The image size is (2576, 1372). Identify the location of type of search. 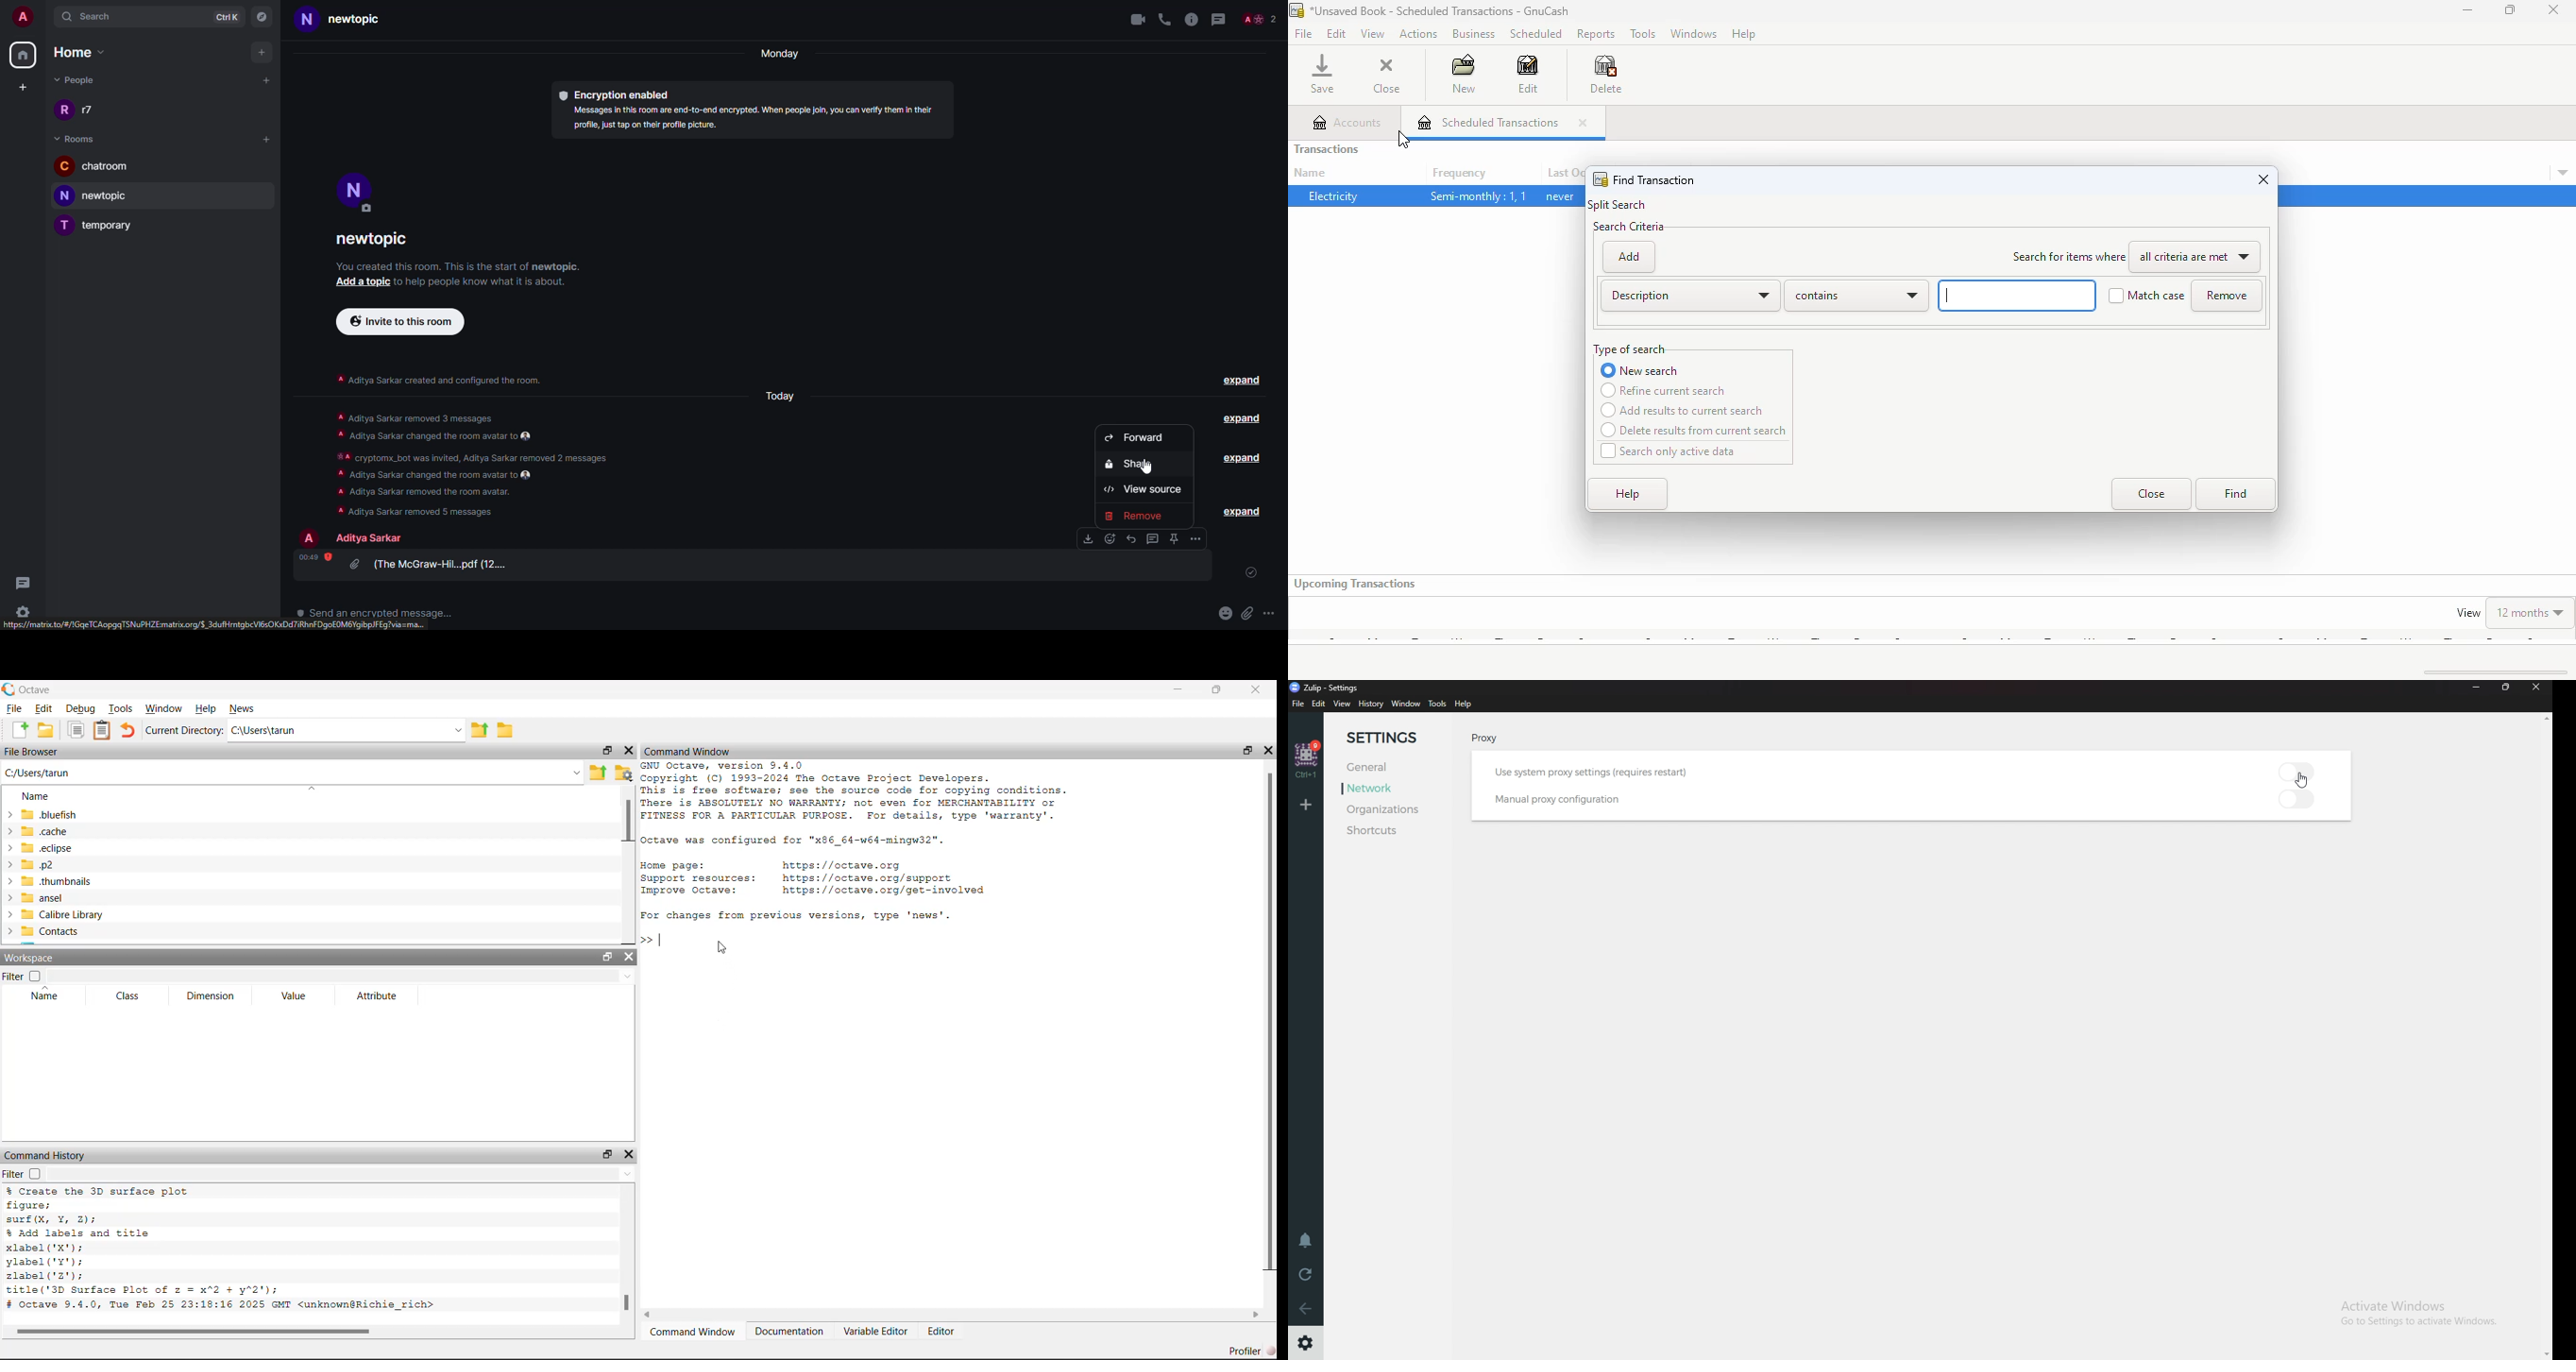
(1630, 349).